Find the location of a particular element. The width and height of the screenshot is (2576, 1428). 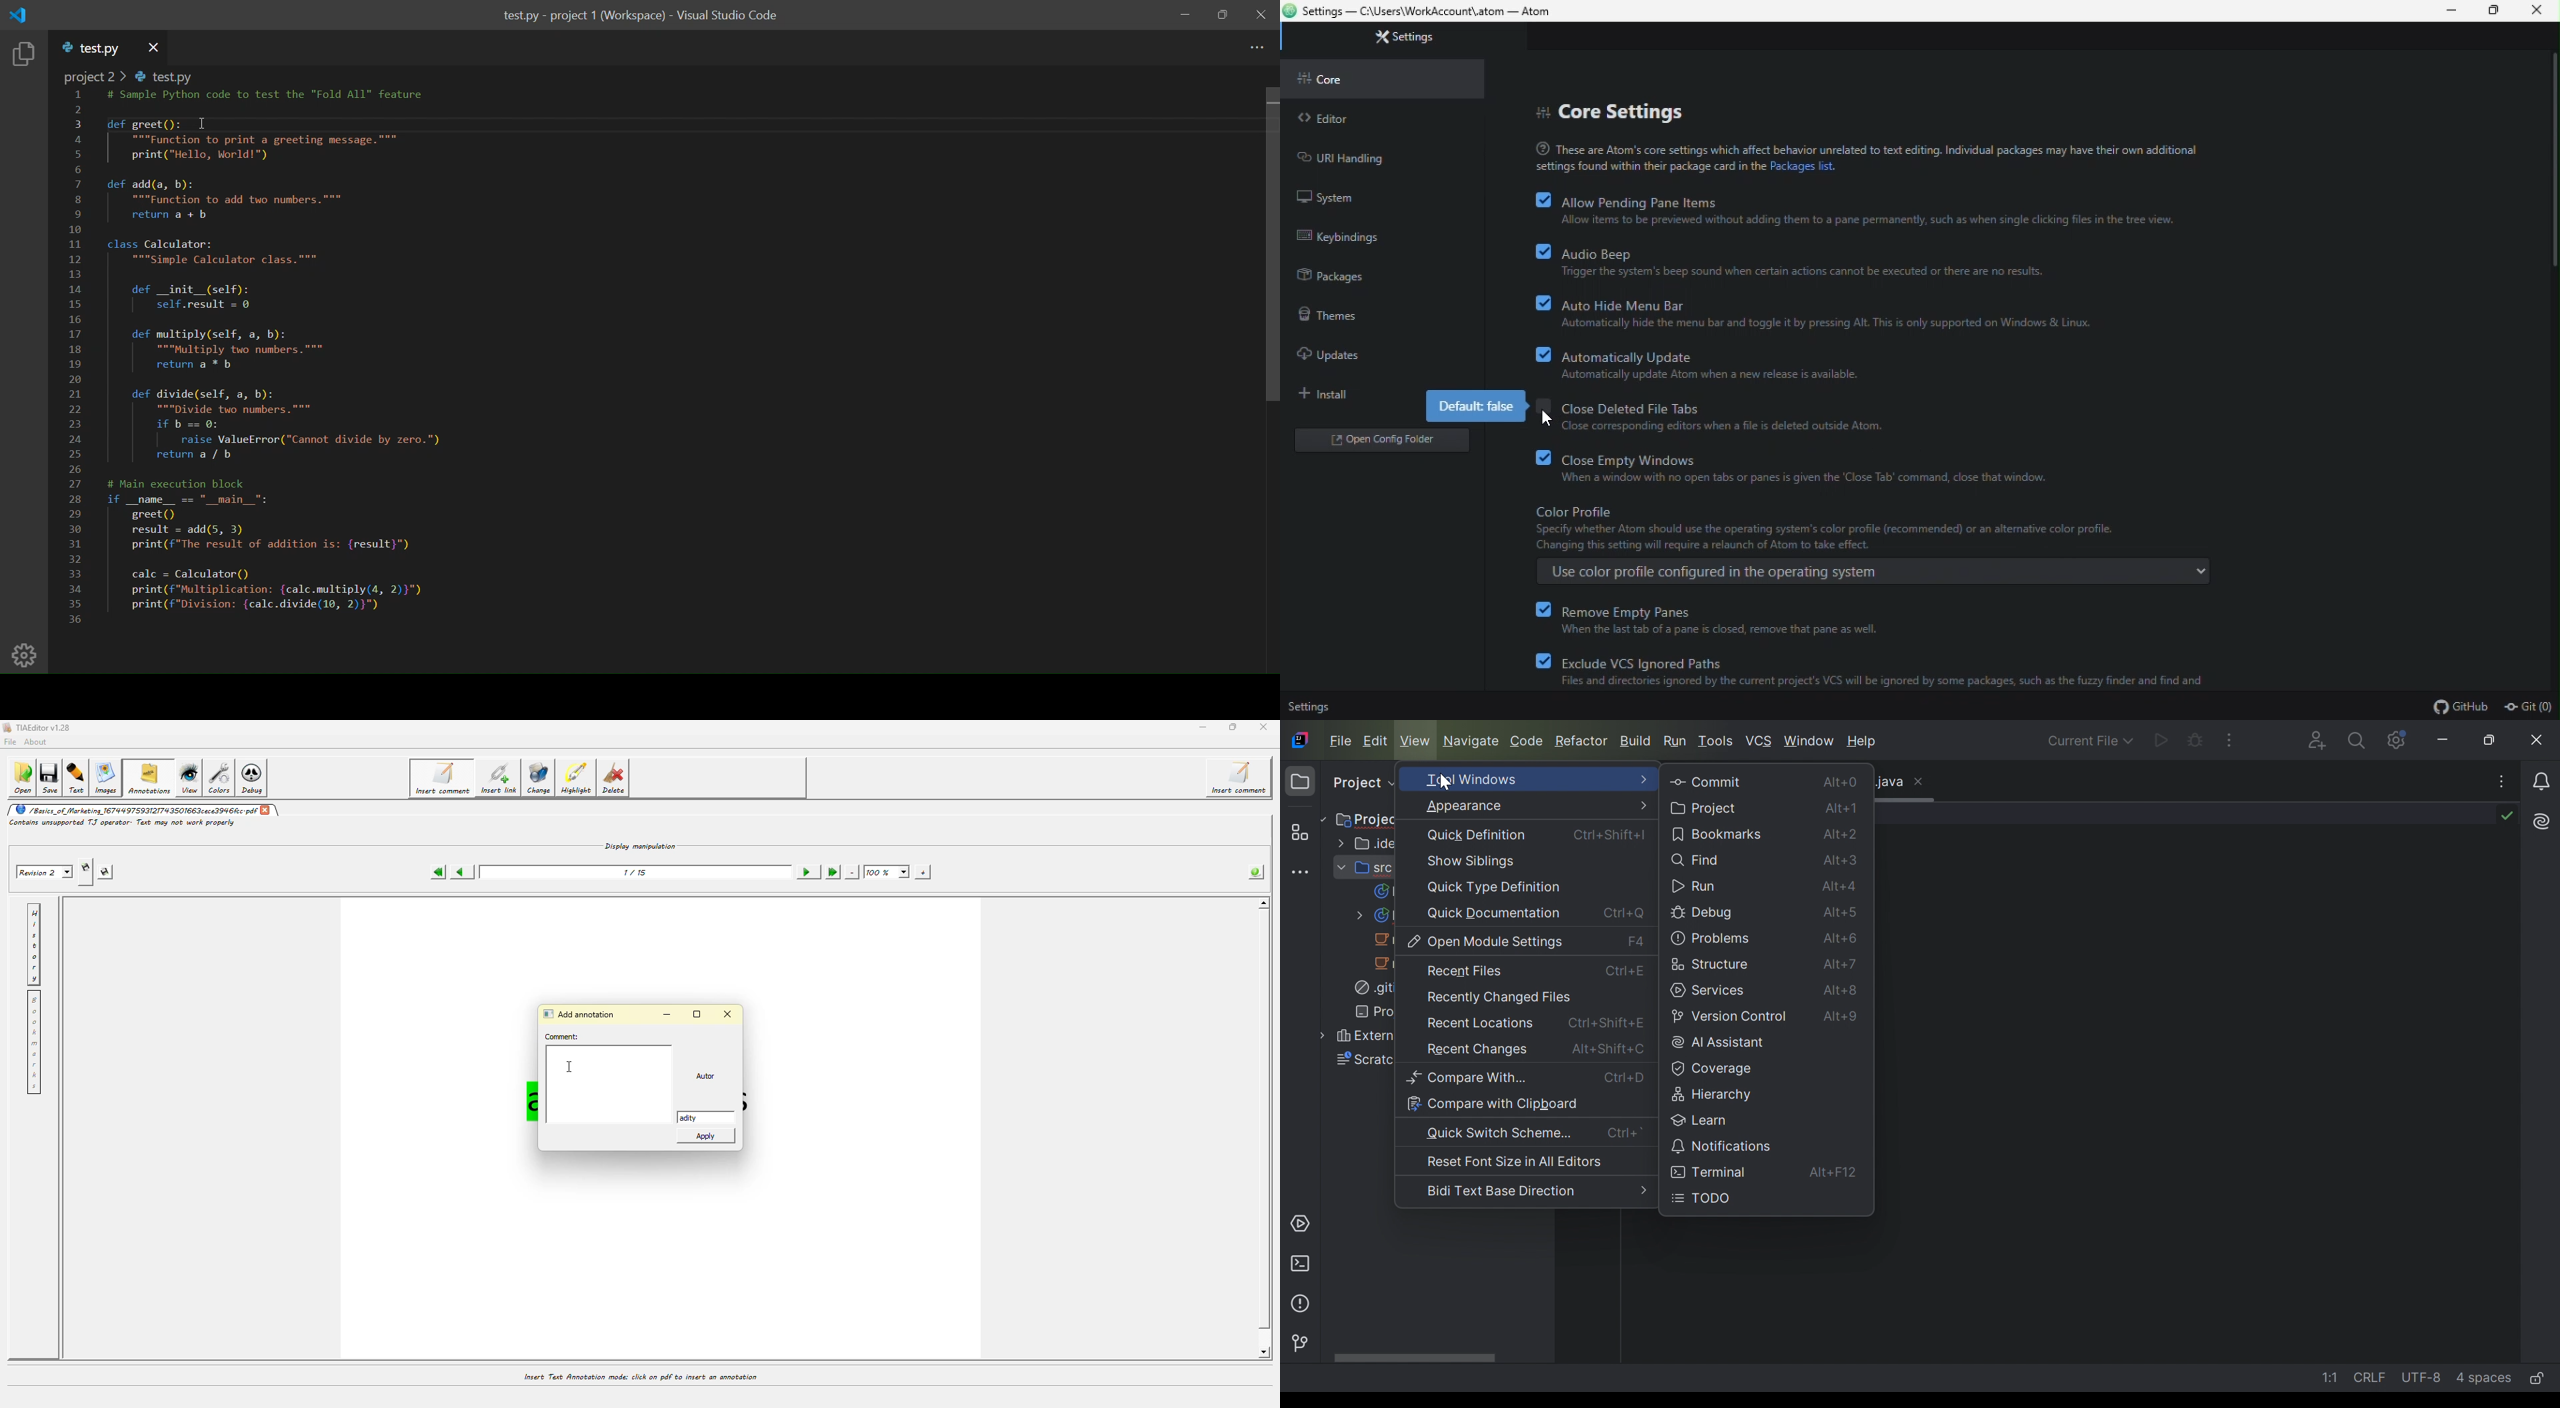

restore is located at coordinates (2495, 12).